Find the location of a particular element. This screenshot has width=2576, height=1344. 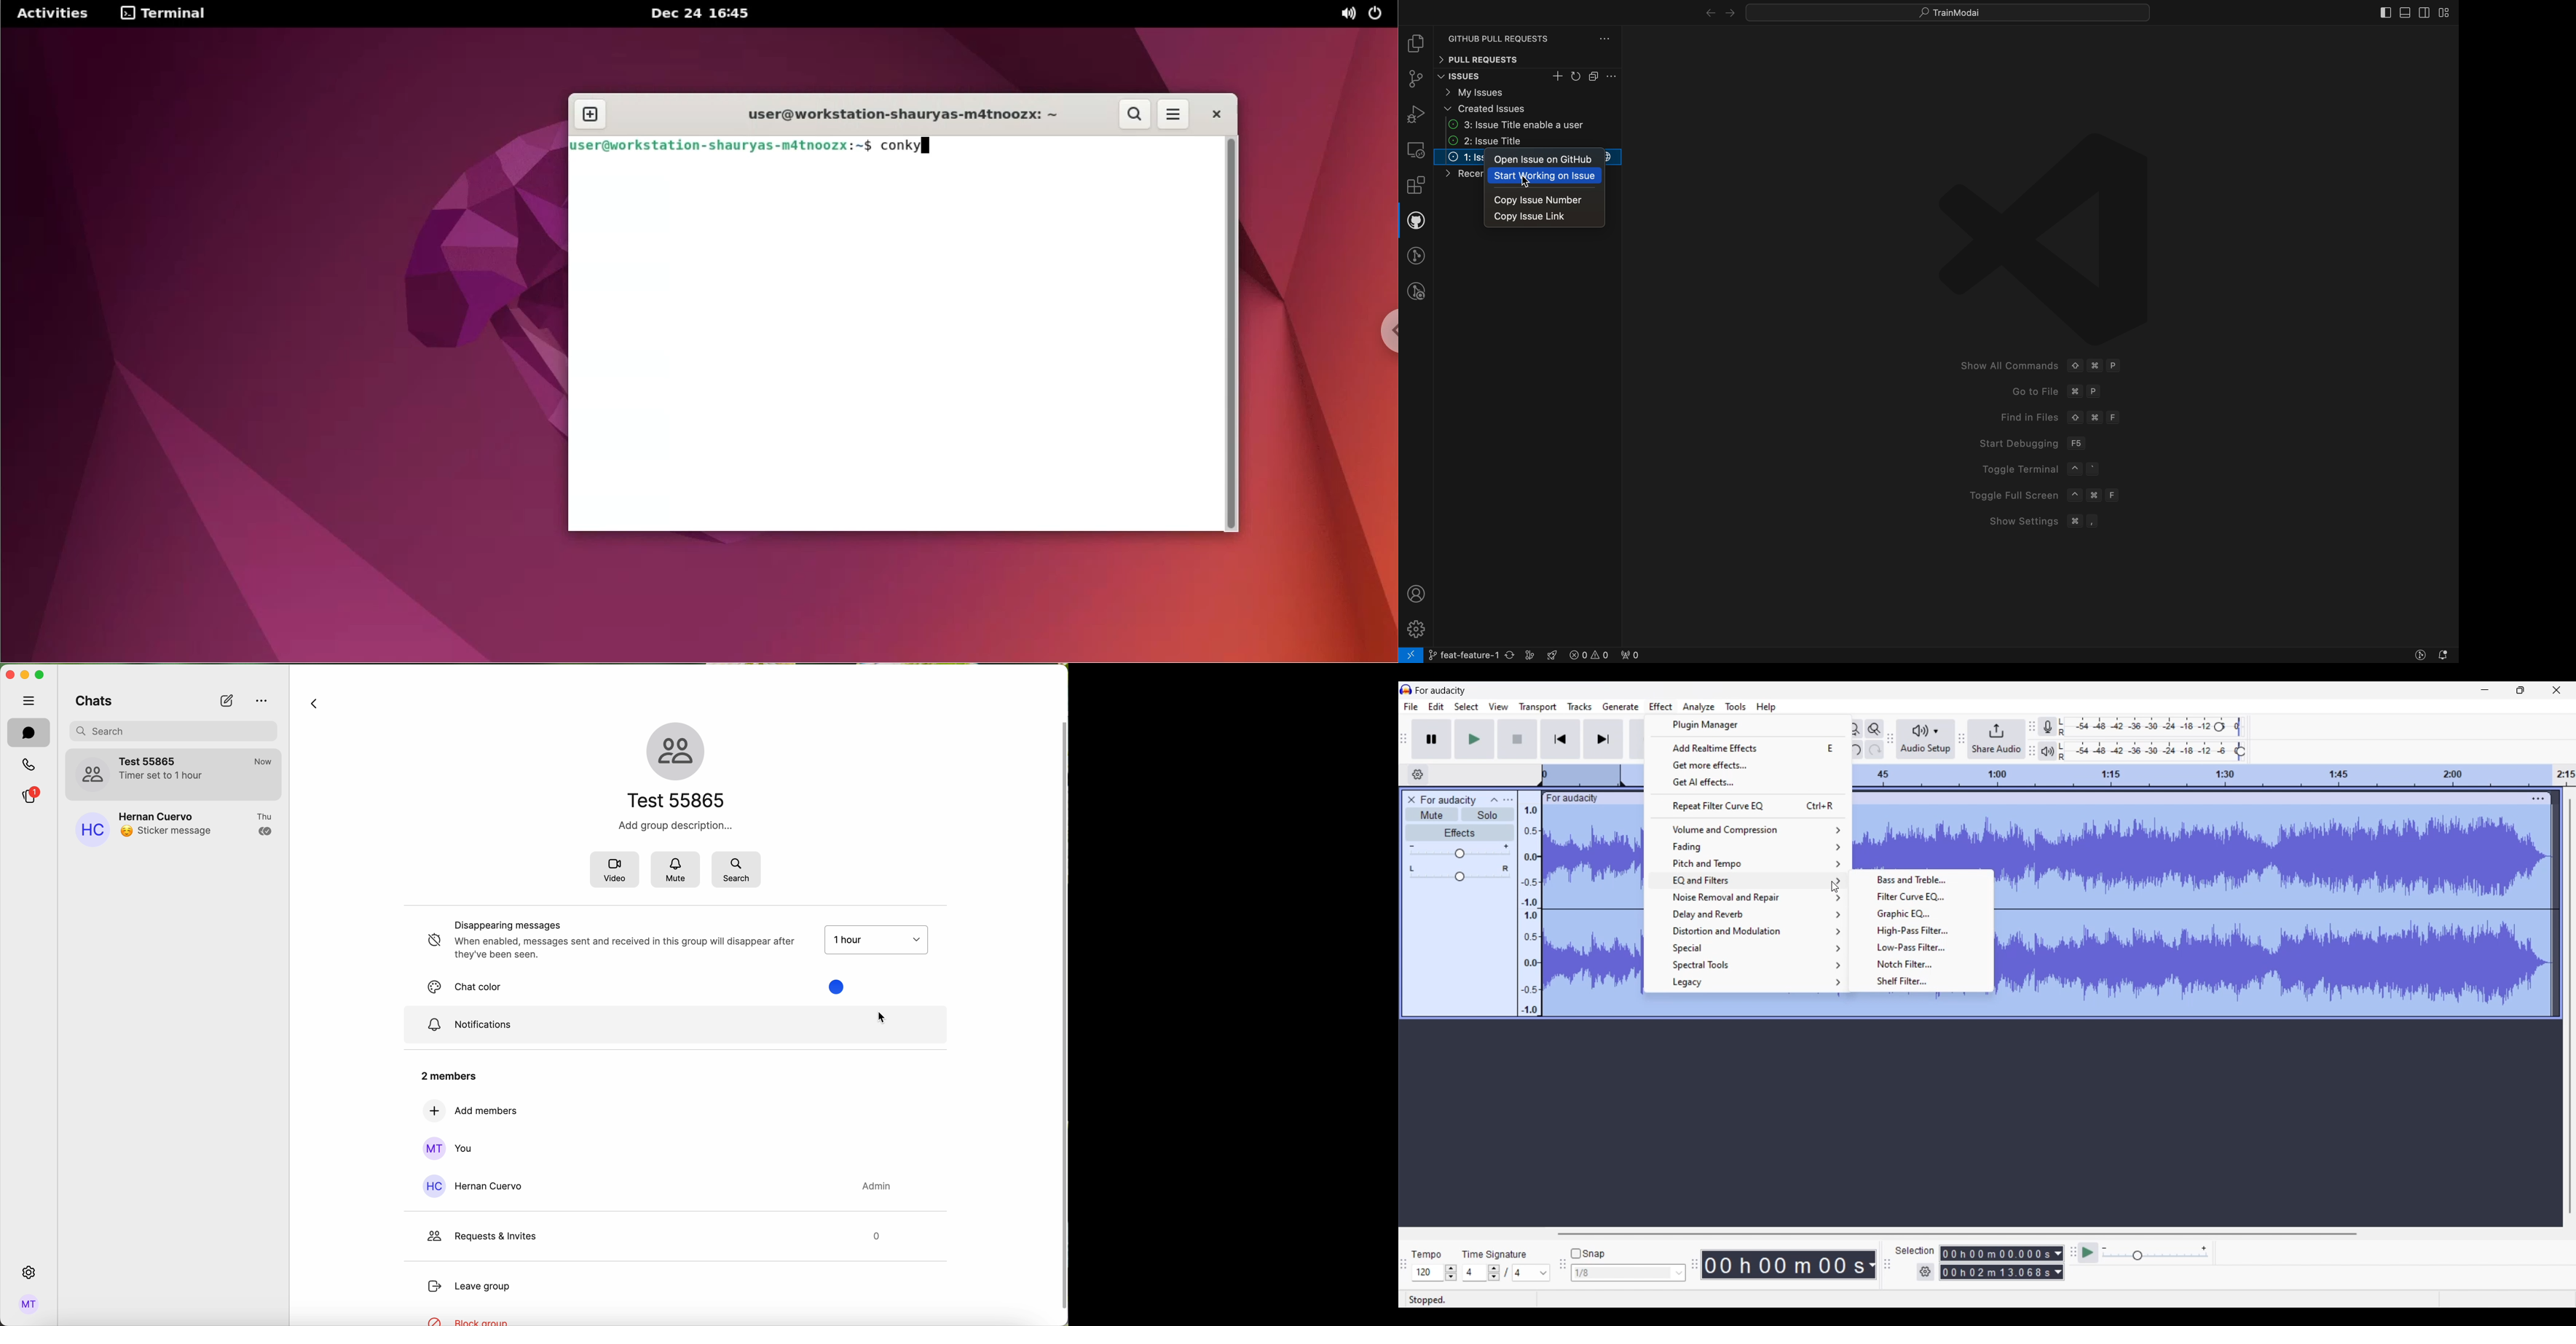

request & invites is located at coordinates (654, 1238).